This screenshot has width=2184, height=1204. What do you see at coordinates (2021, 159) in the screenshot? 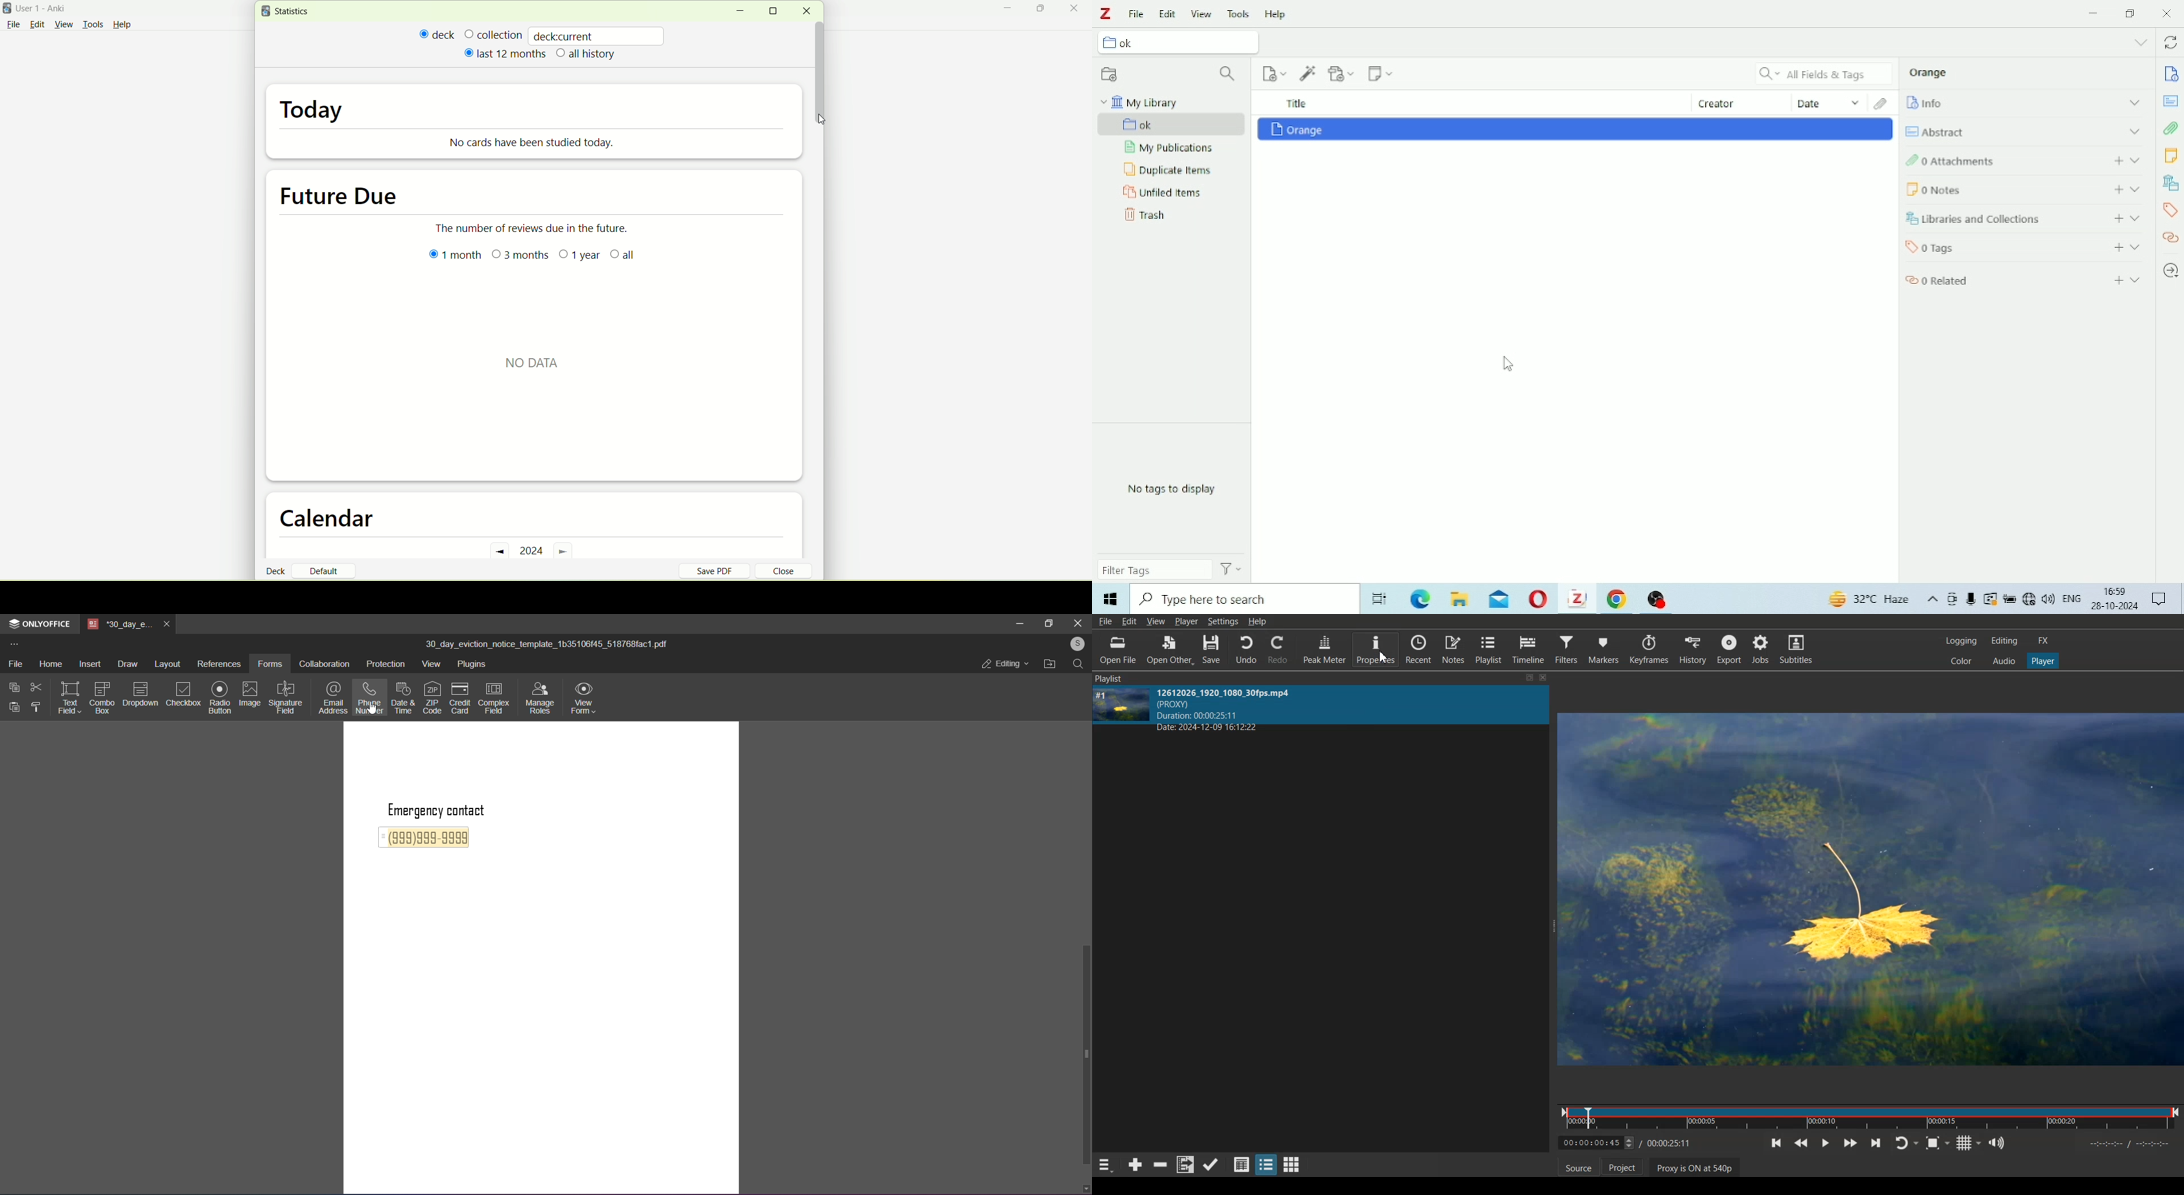
I see `Attachments` at bounding box center [2021, 159].